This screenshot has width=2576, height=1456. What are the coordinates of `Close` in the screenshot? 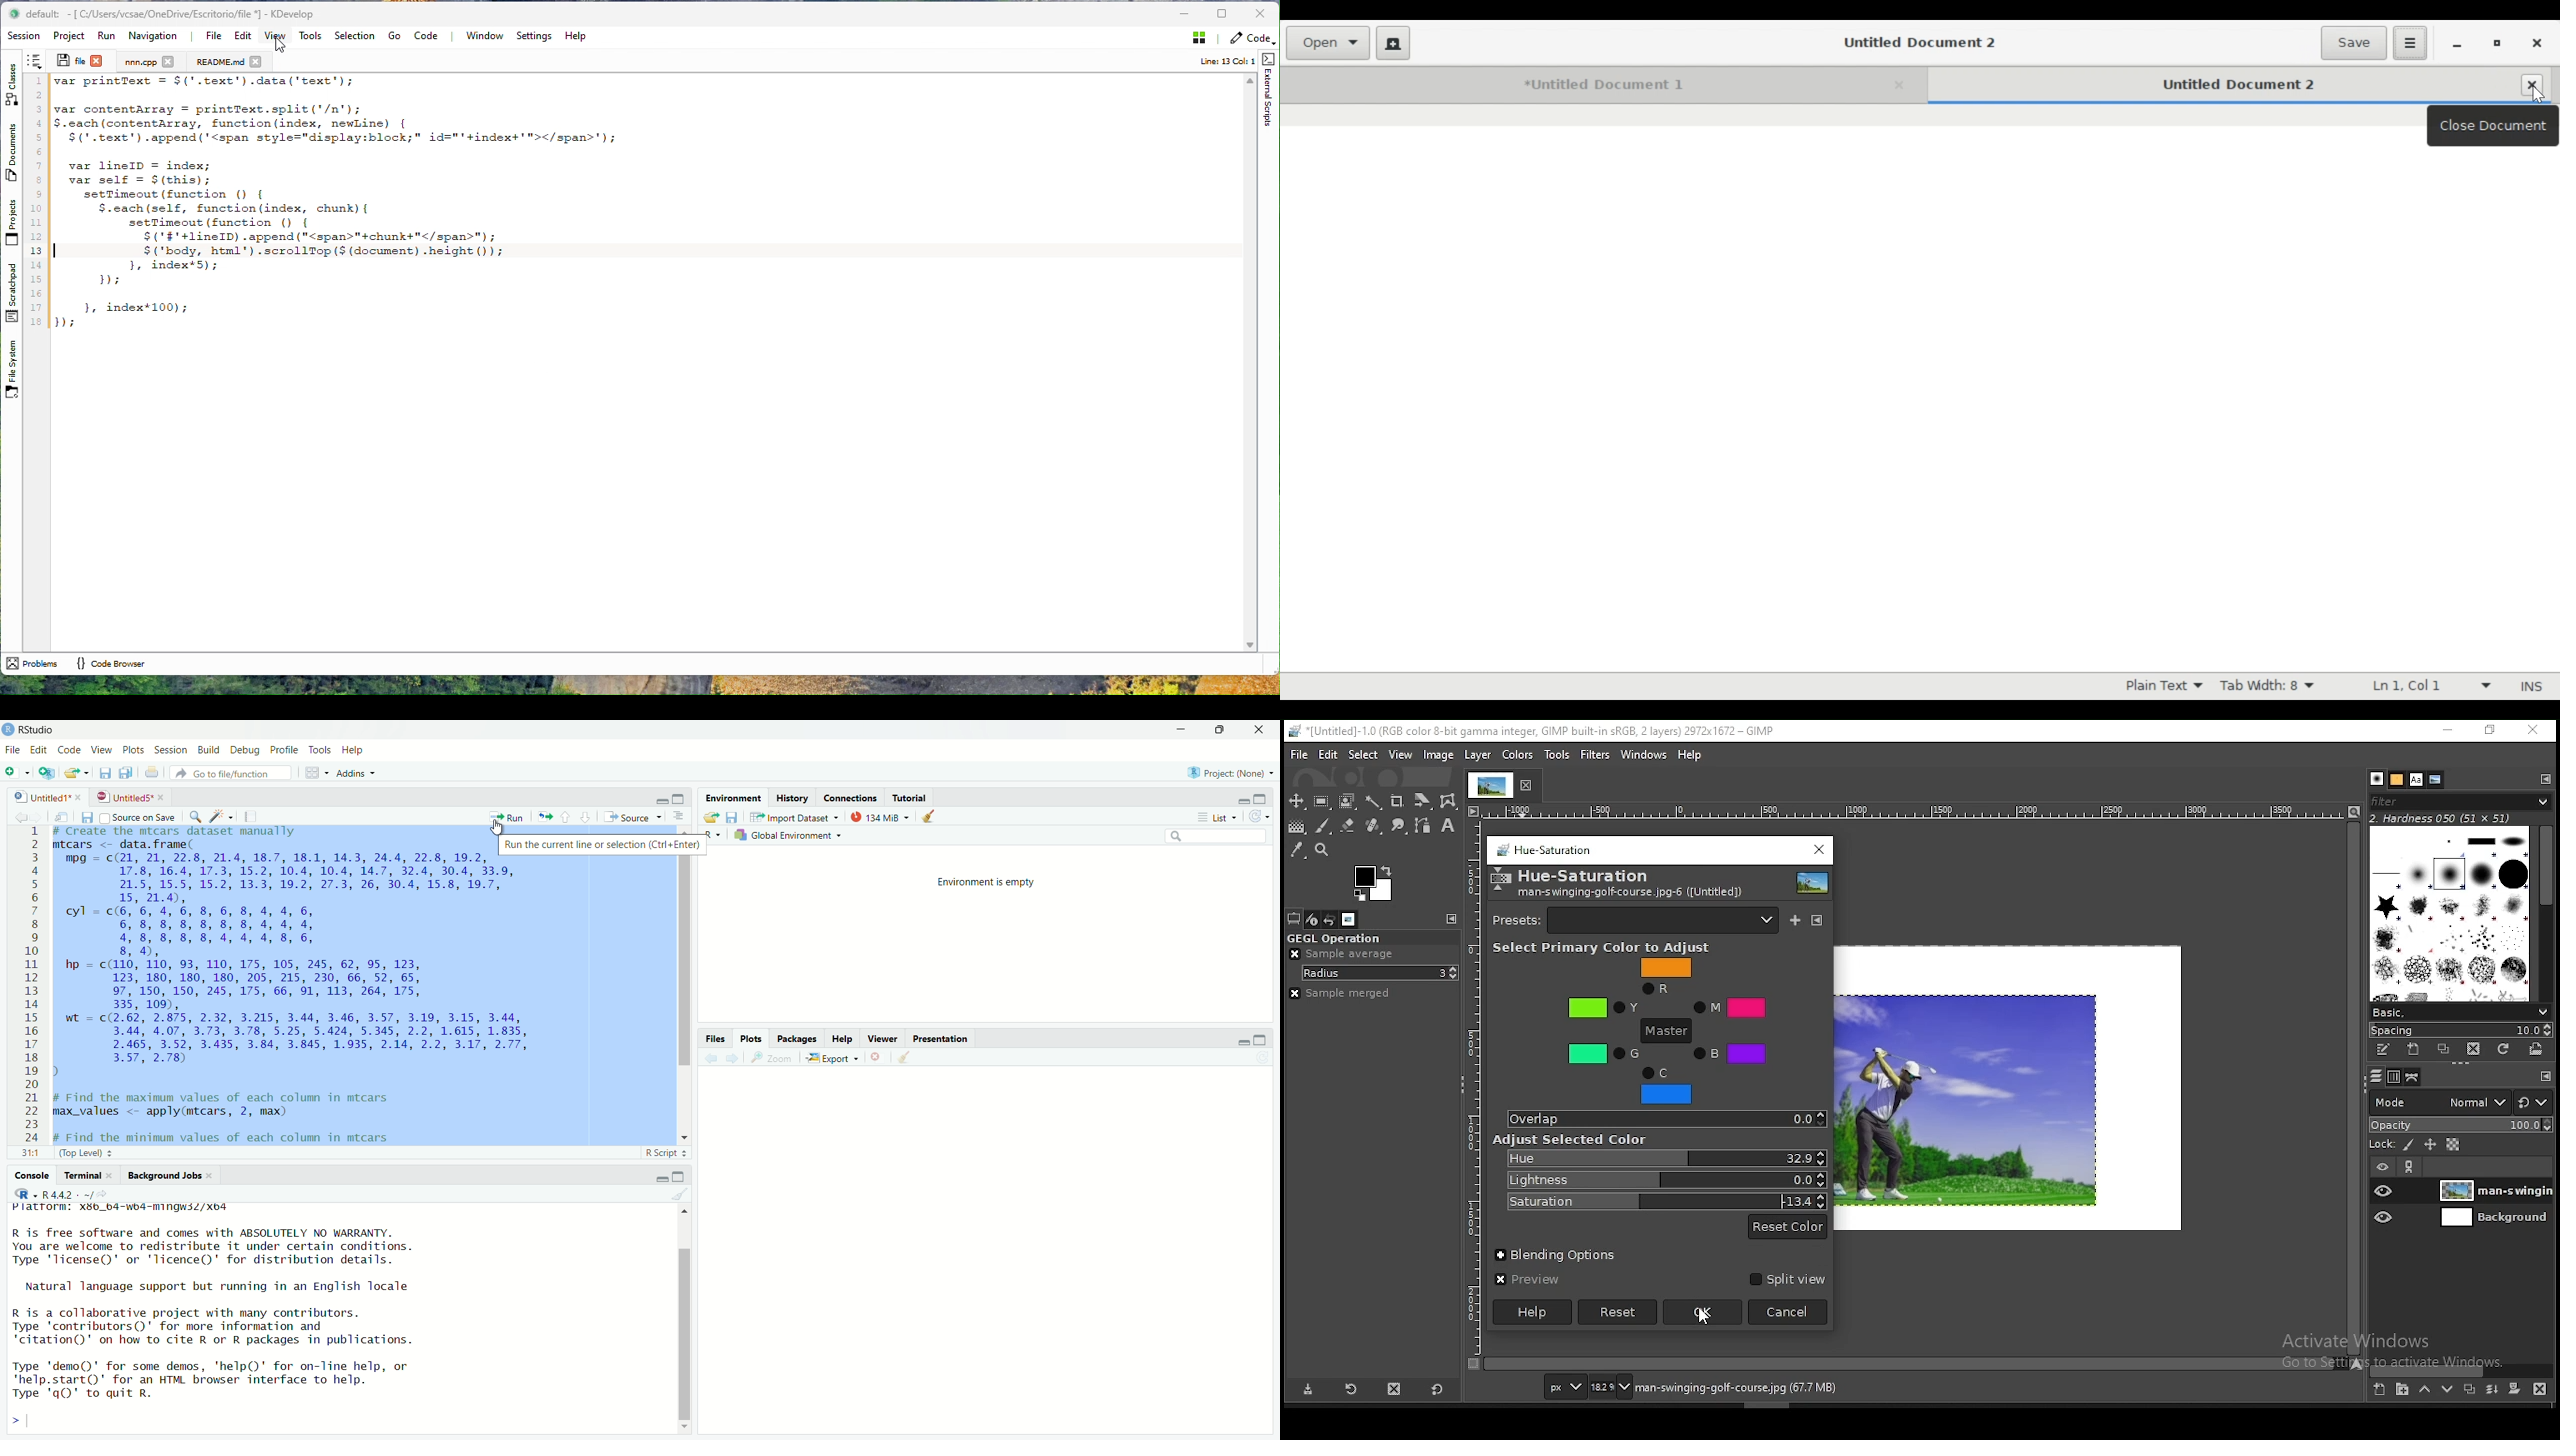 It's located at (2534, 97).